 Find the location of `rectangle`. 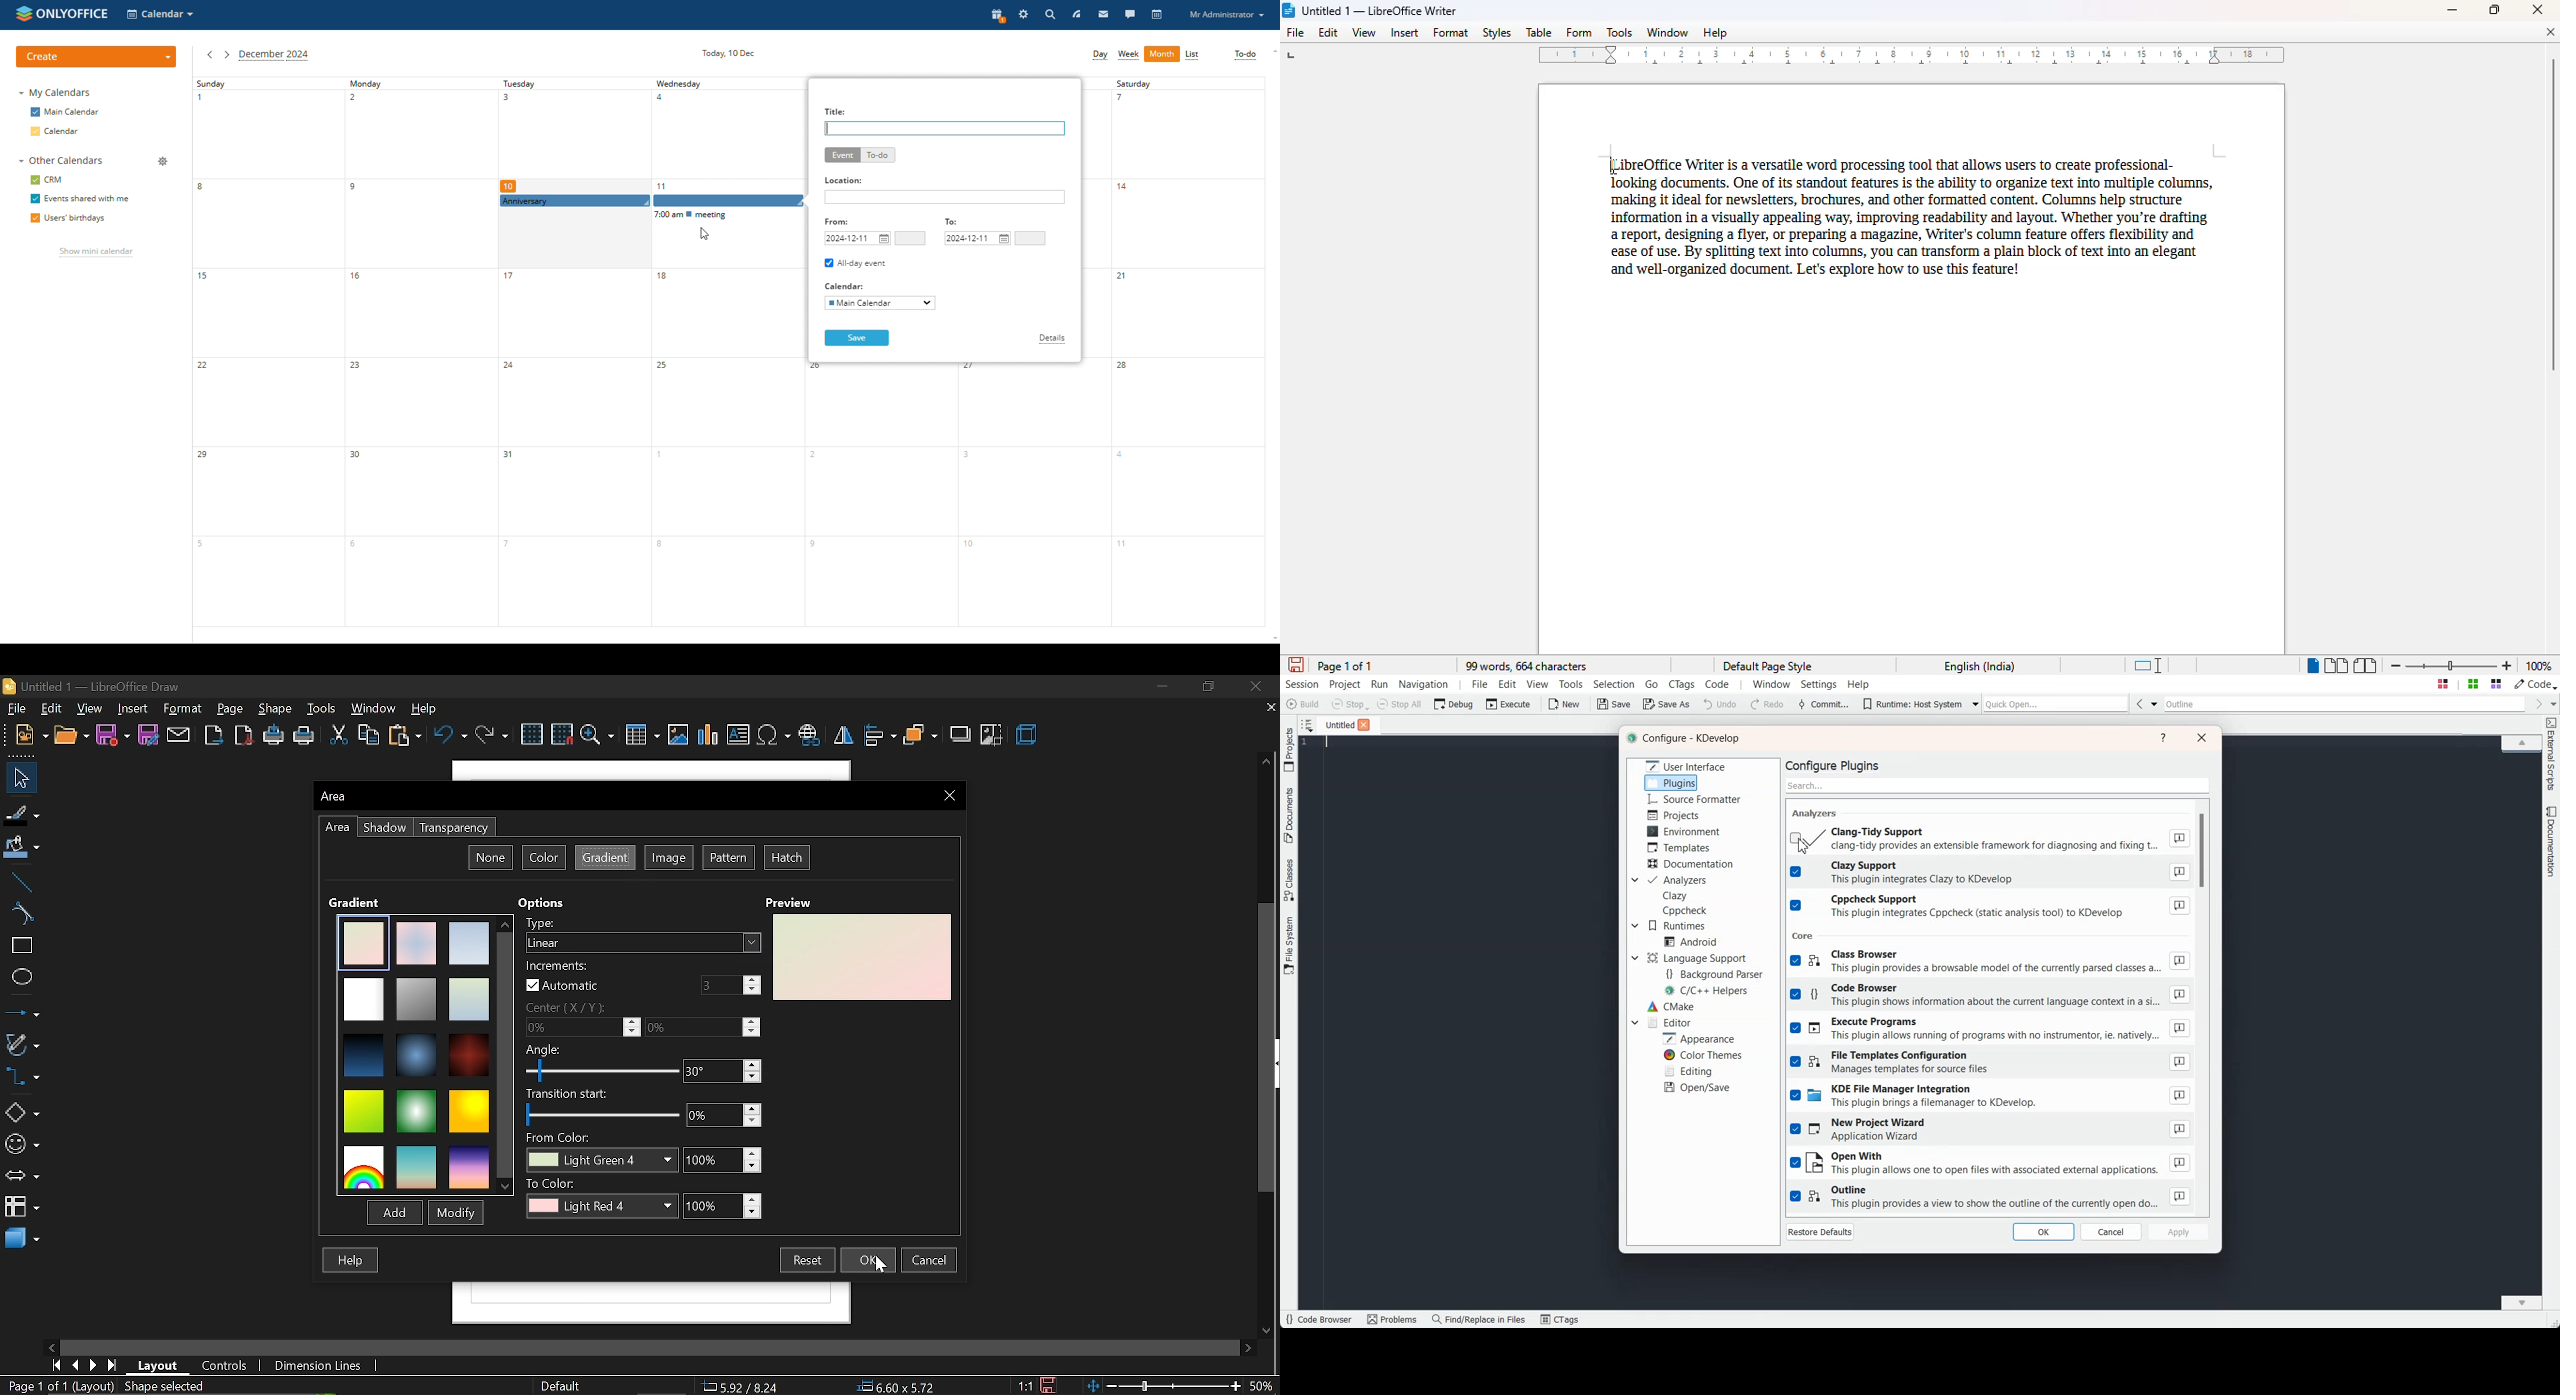

rectangle is located at coordinates (19, 946).